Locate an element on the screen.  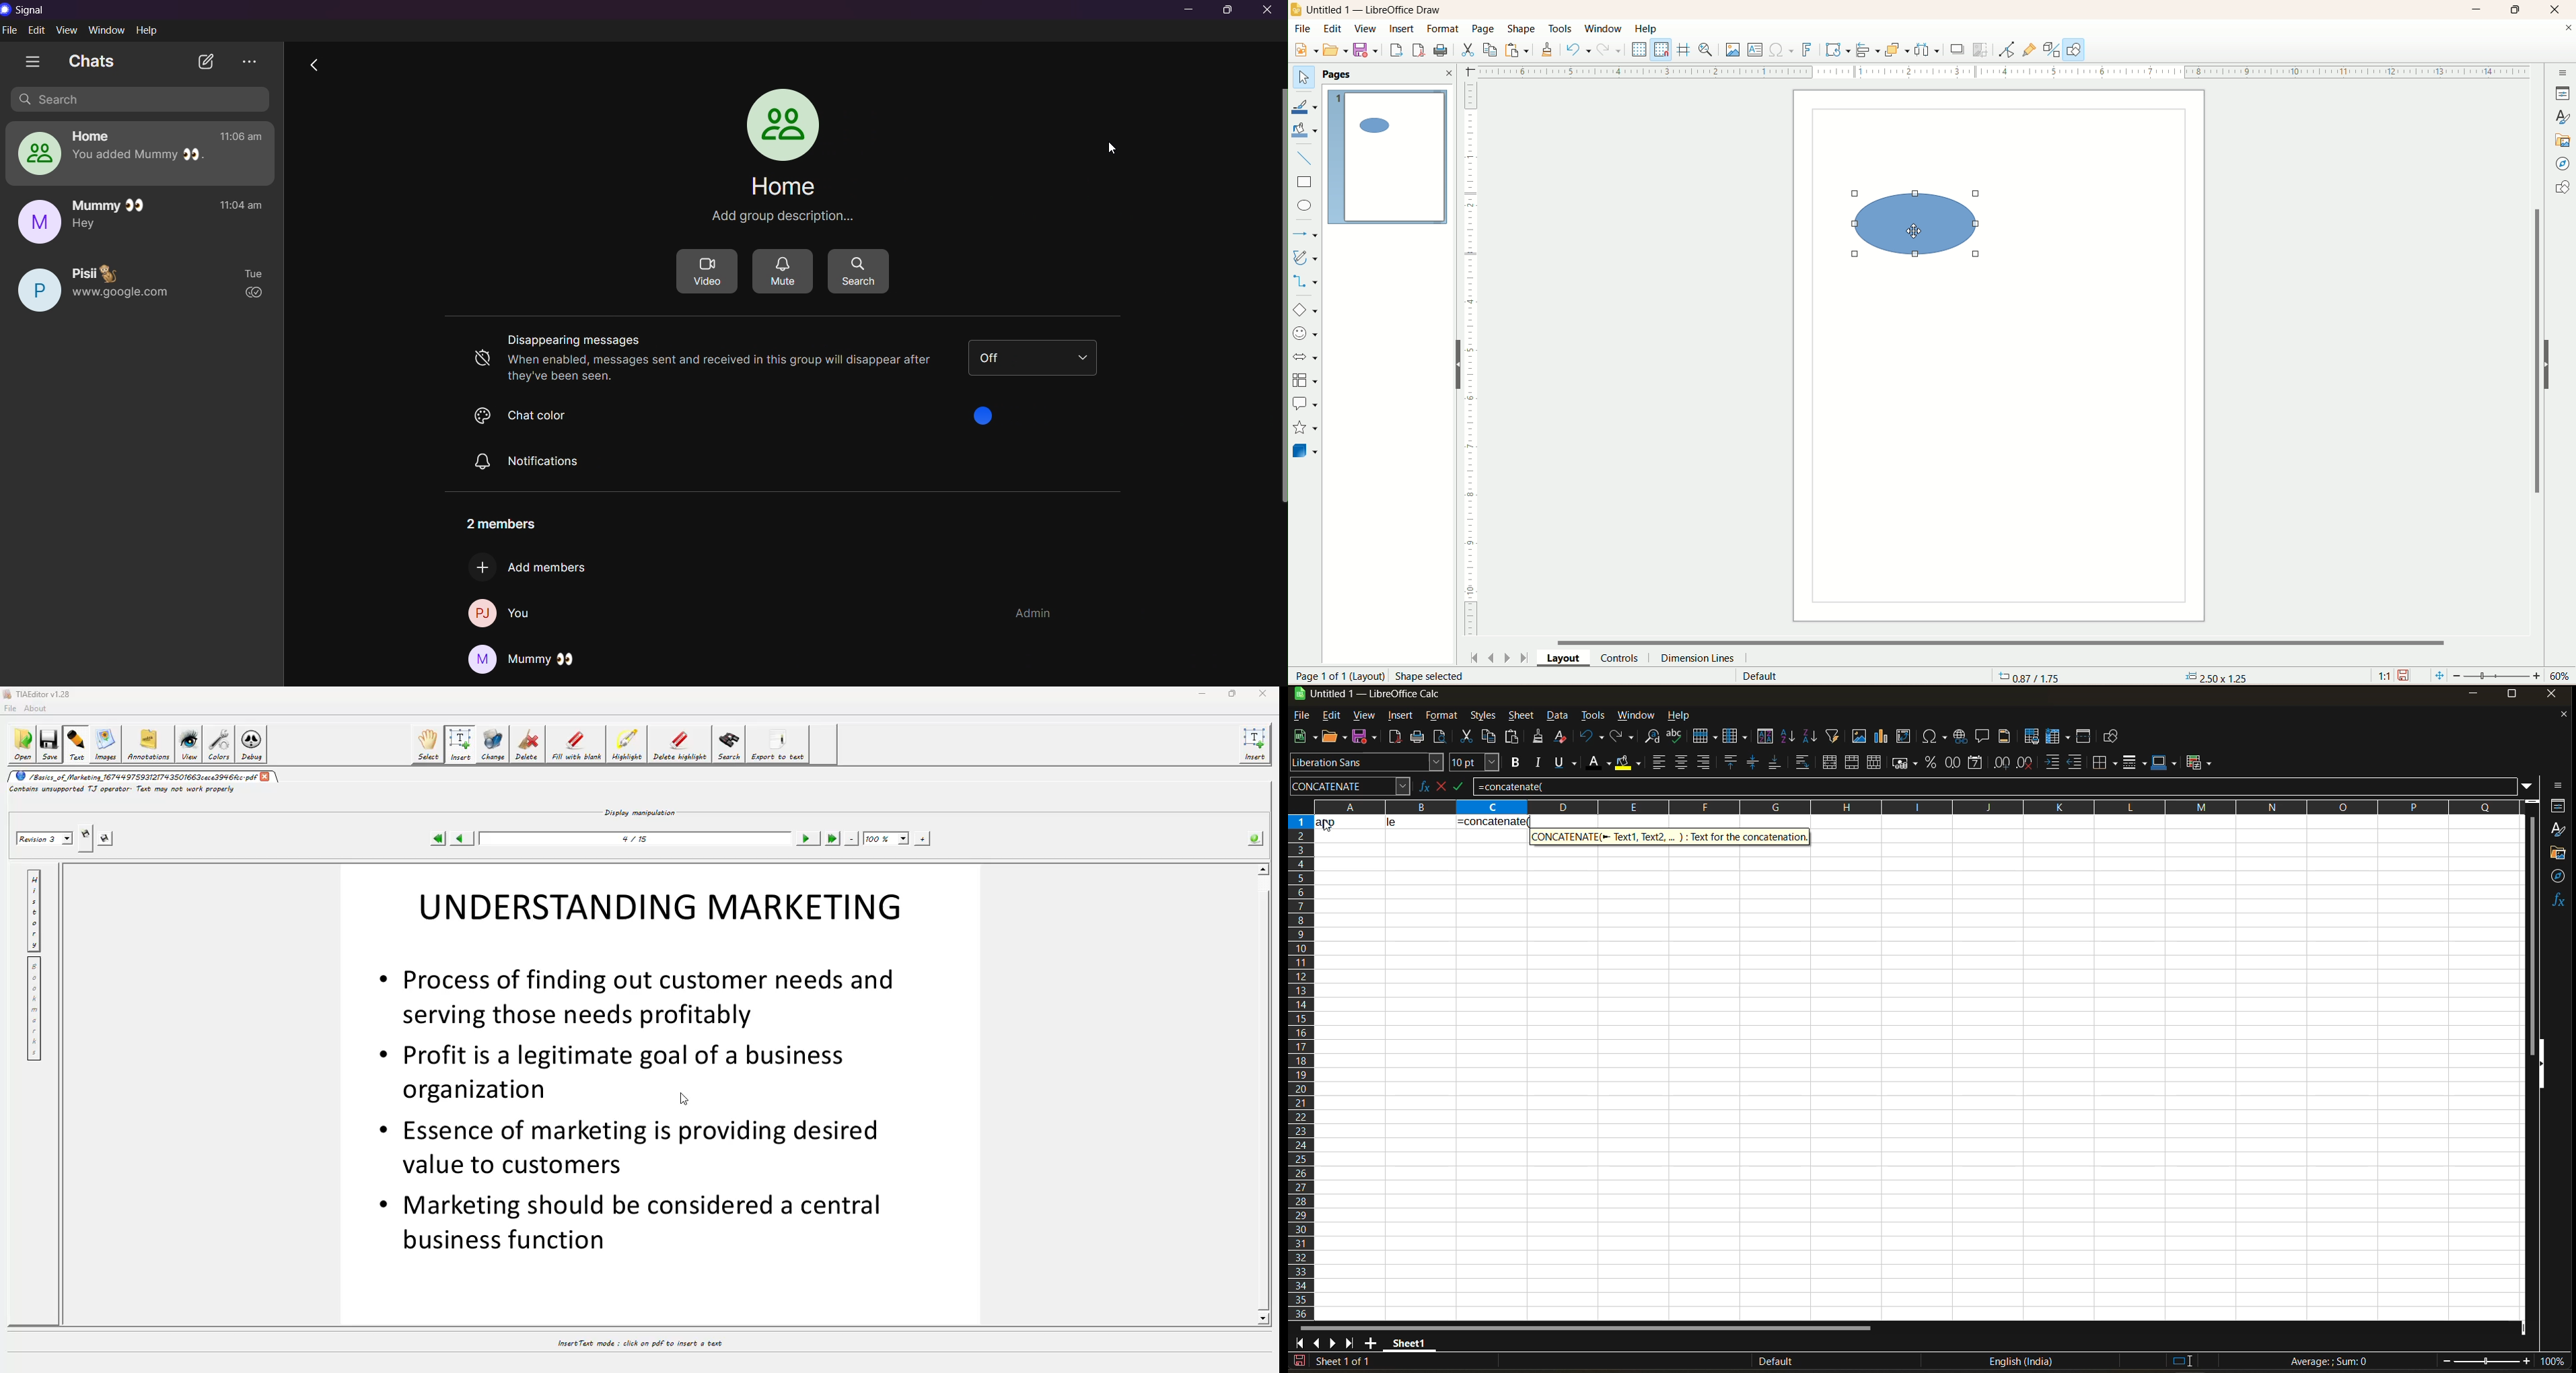
display grid is located at coordinates (1640, 50).